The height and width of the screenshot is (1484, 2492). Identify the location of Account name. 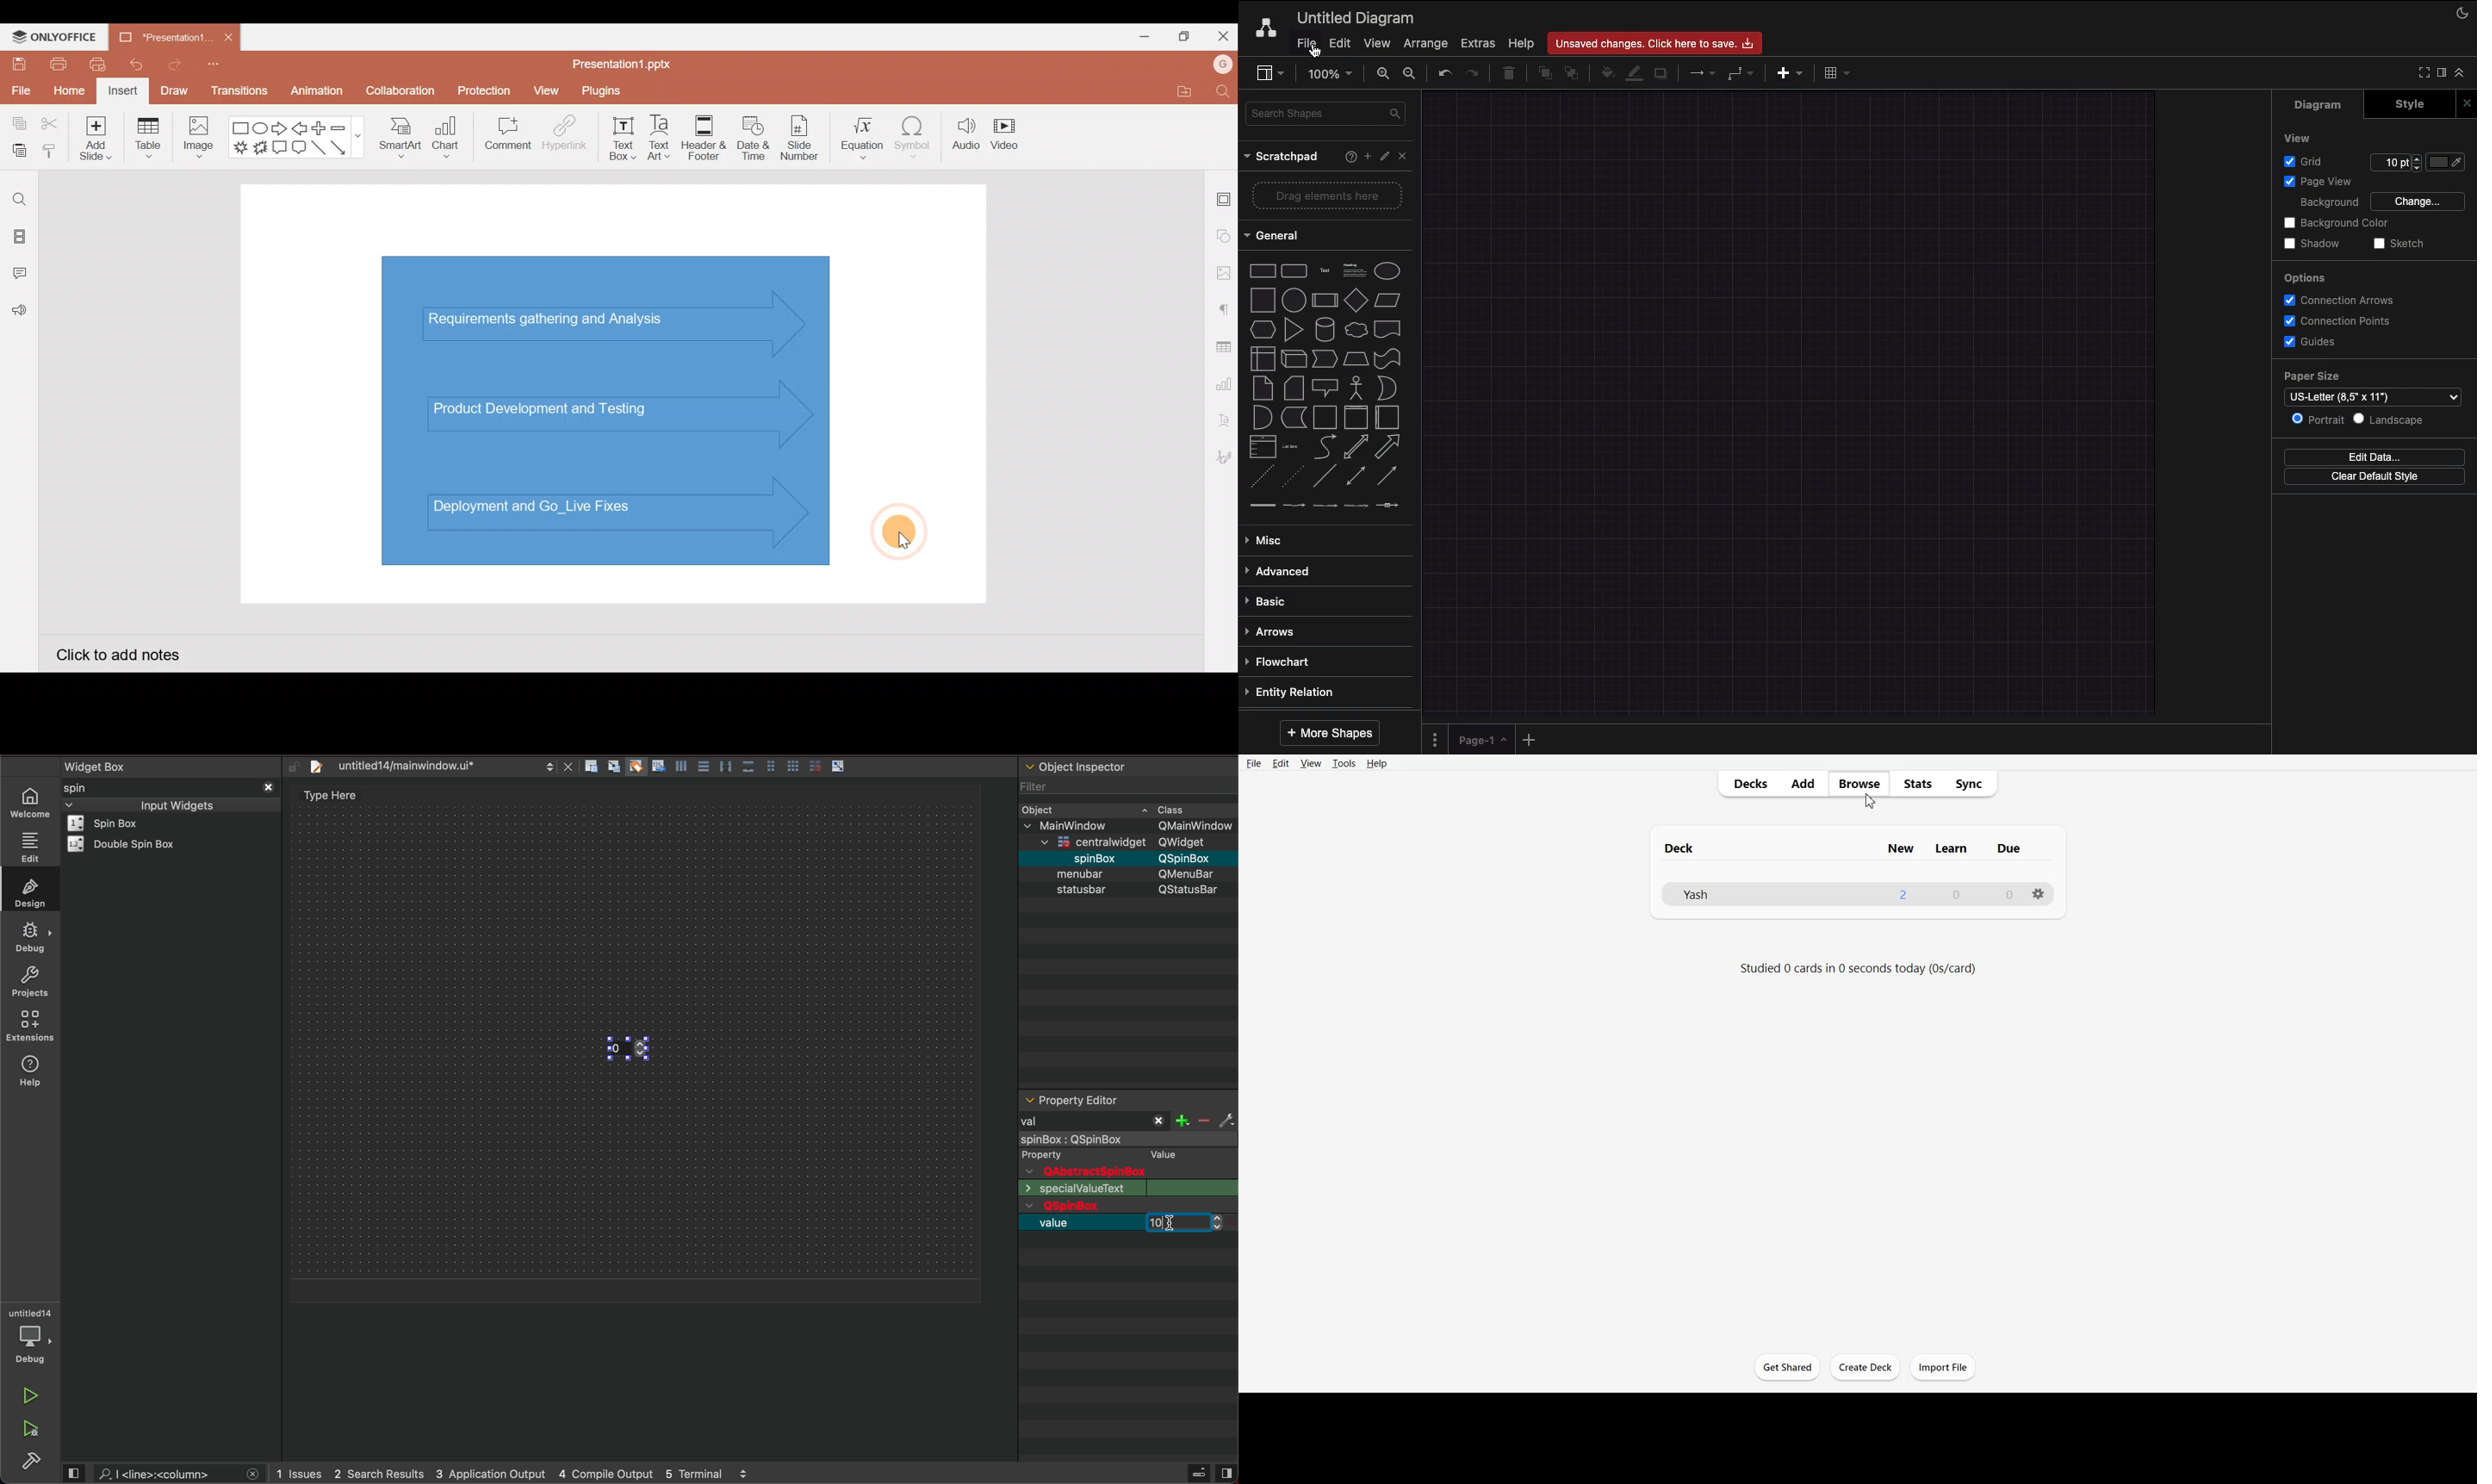
(1223, 65).